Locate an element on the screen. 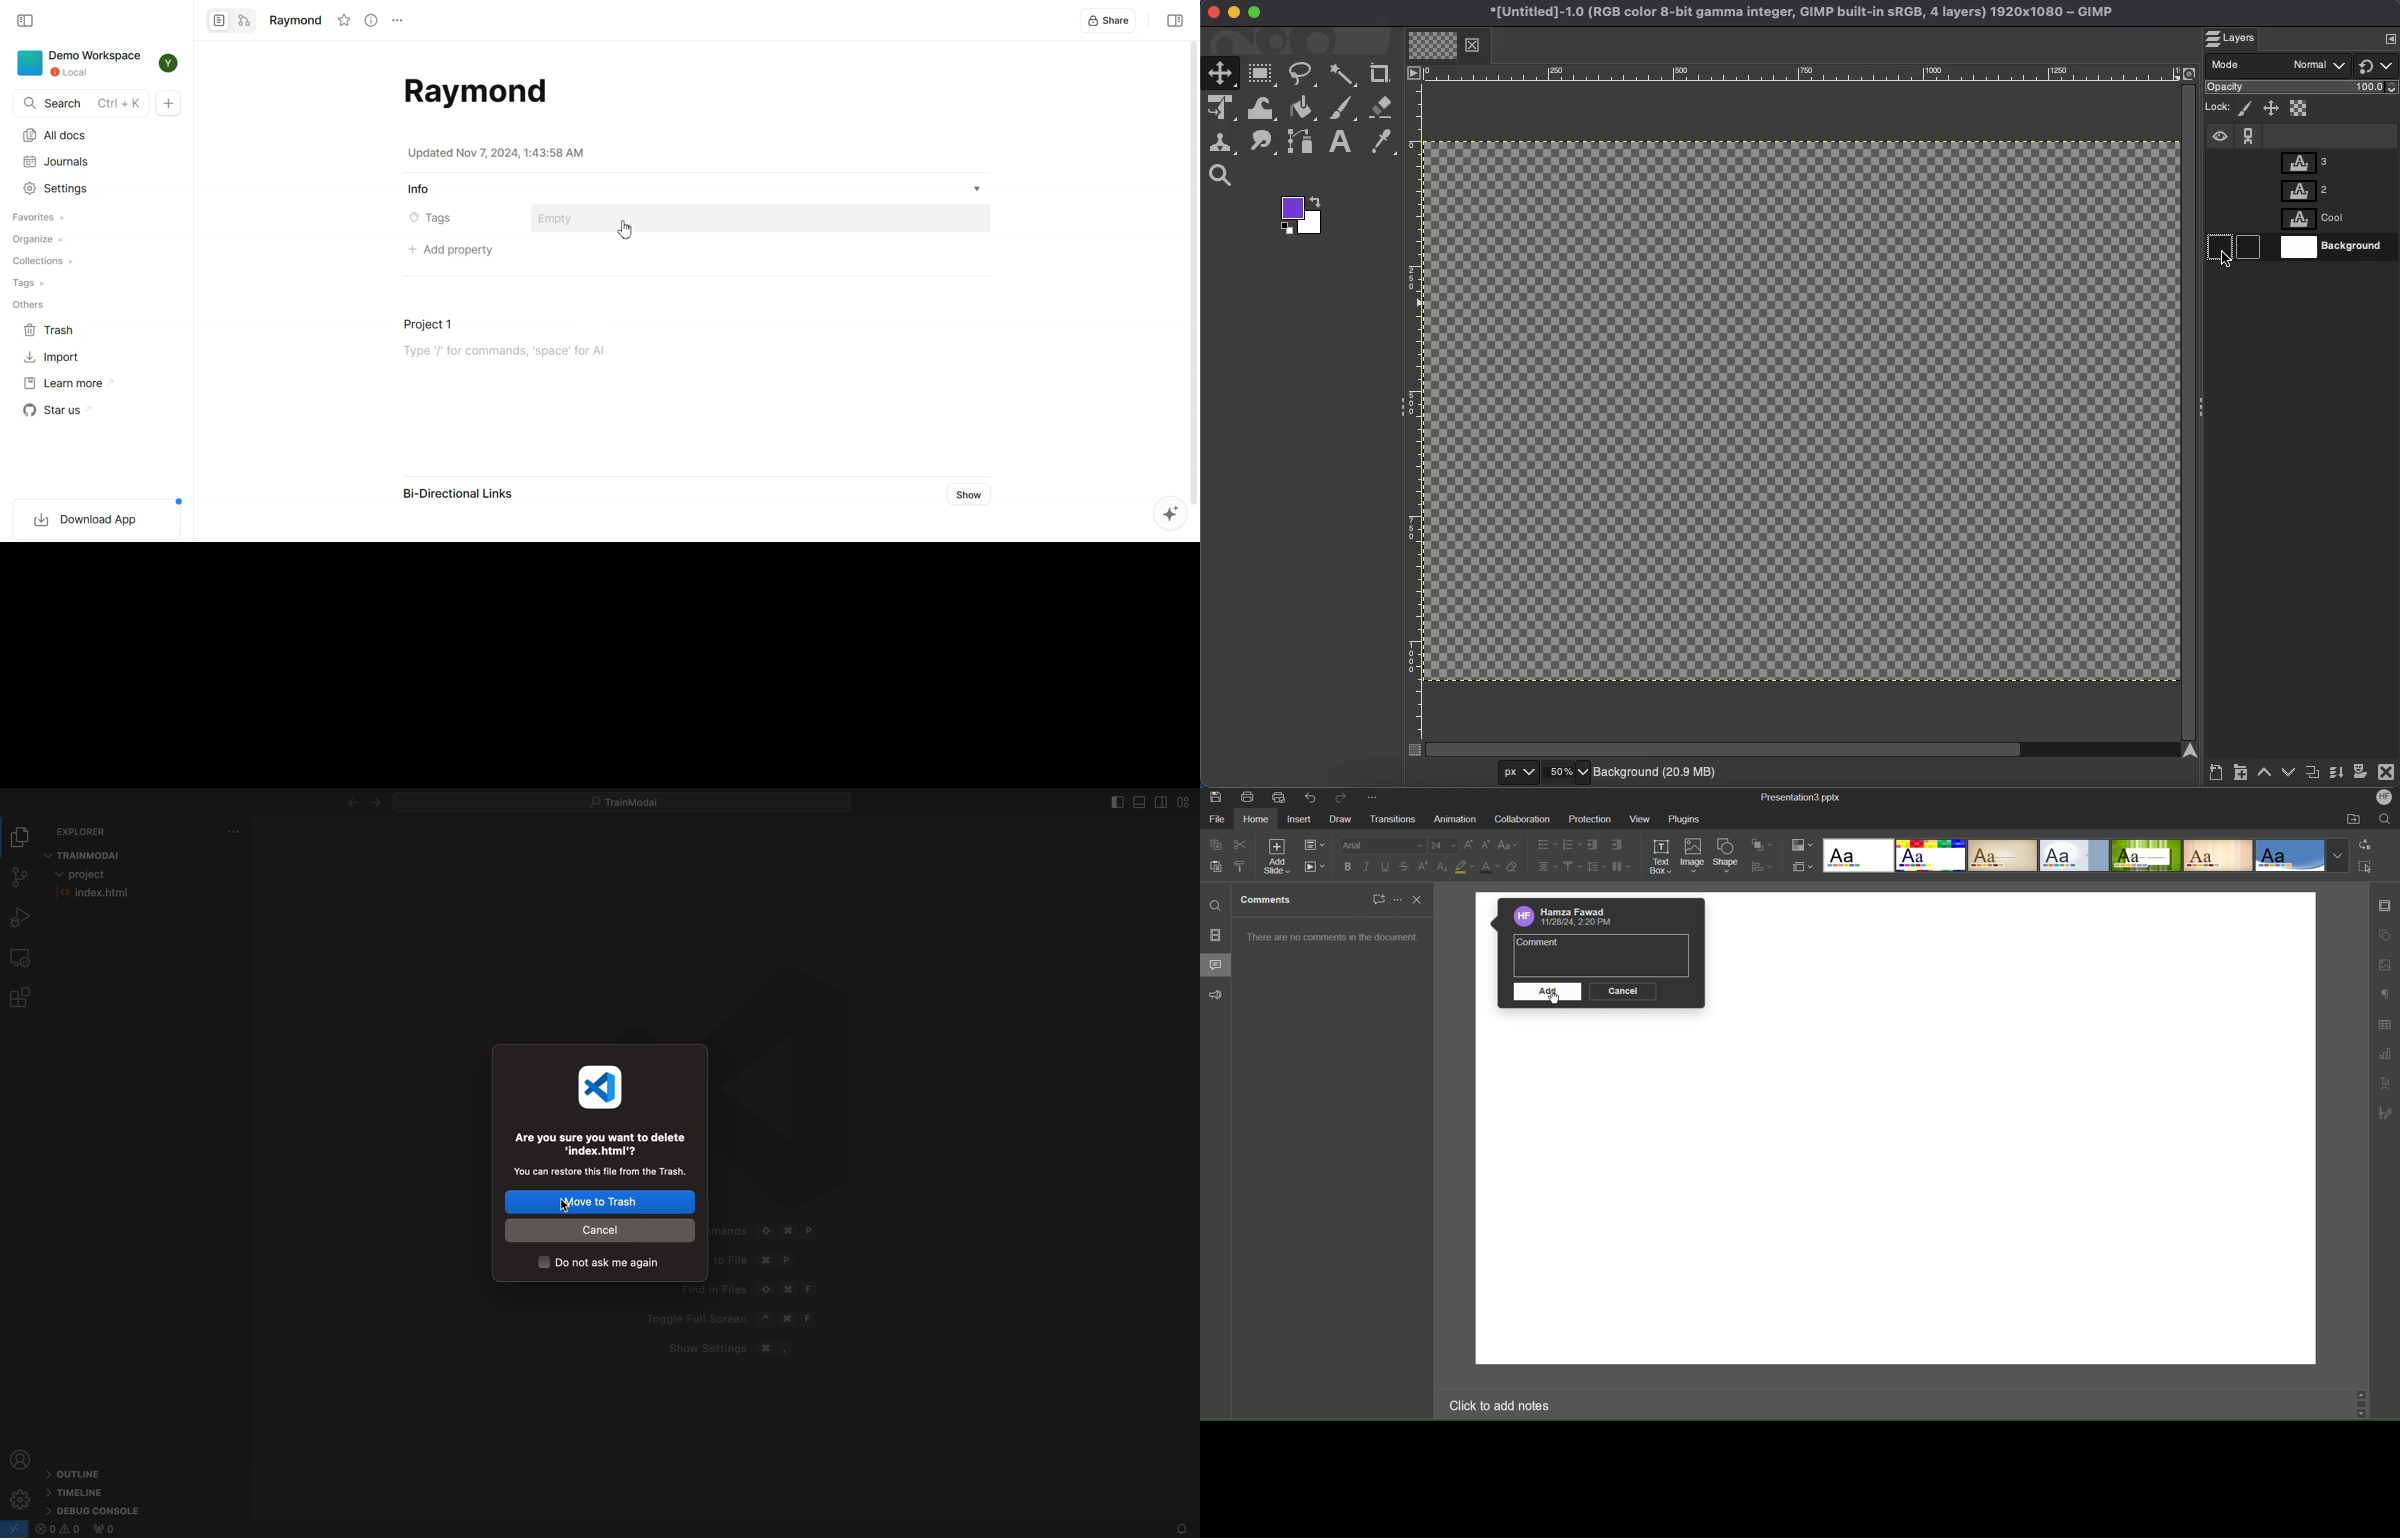 The height and width of the screenshot is (1540, 2408). outline is located at coordinates (82, 1473).